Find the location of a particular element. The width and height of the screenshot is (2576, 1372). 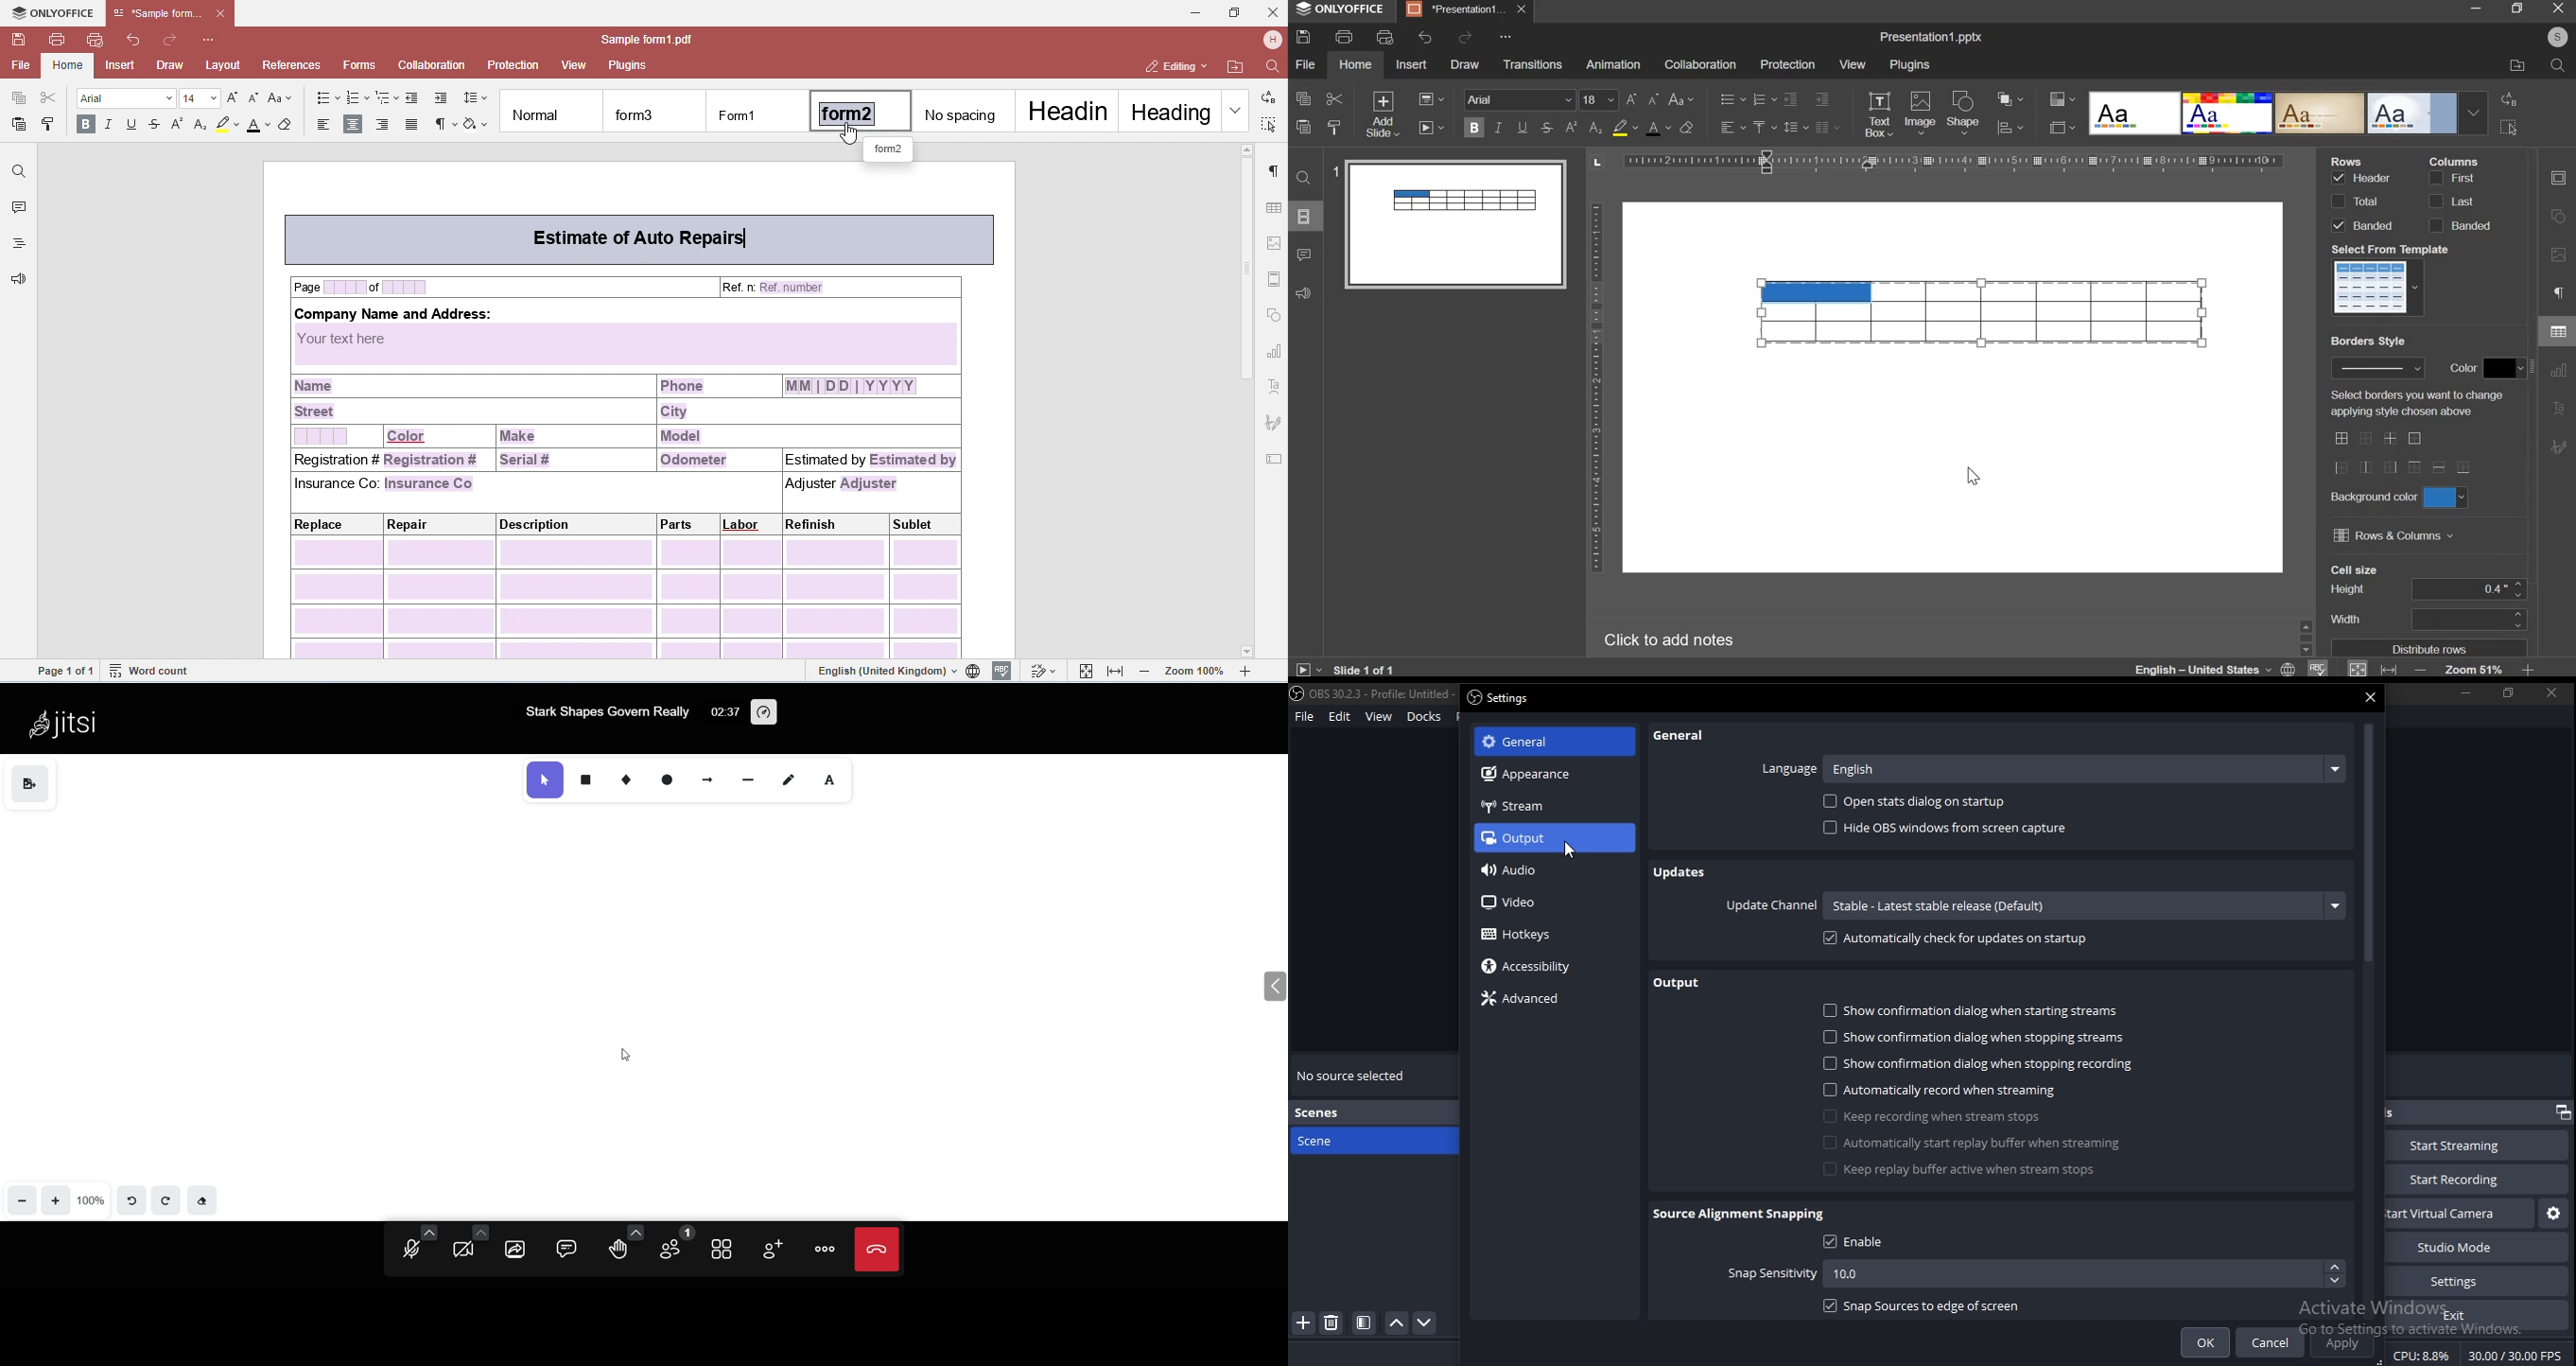

ONLYOFFICE  is located at coordinates (1343, 9).